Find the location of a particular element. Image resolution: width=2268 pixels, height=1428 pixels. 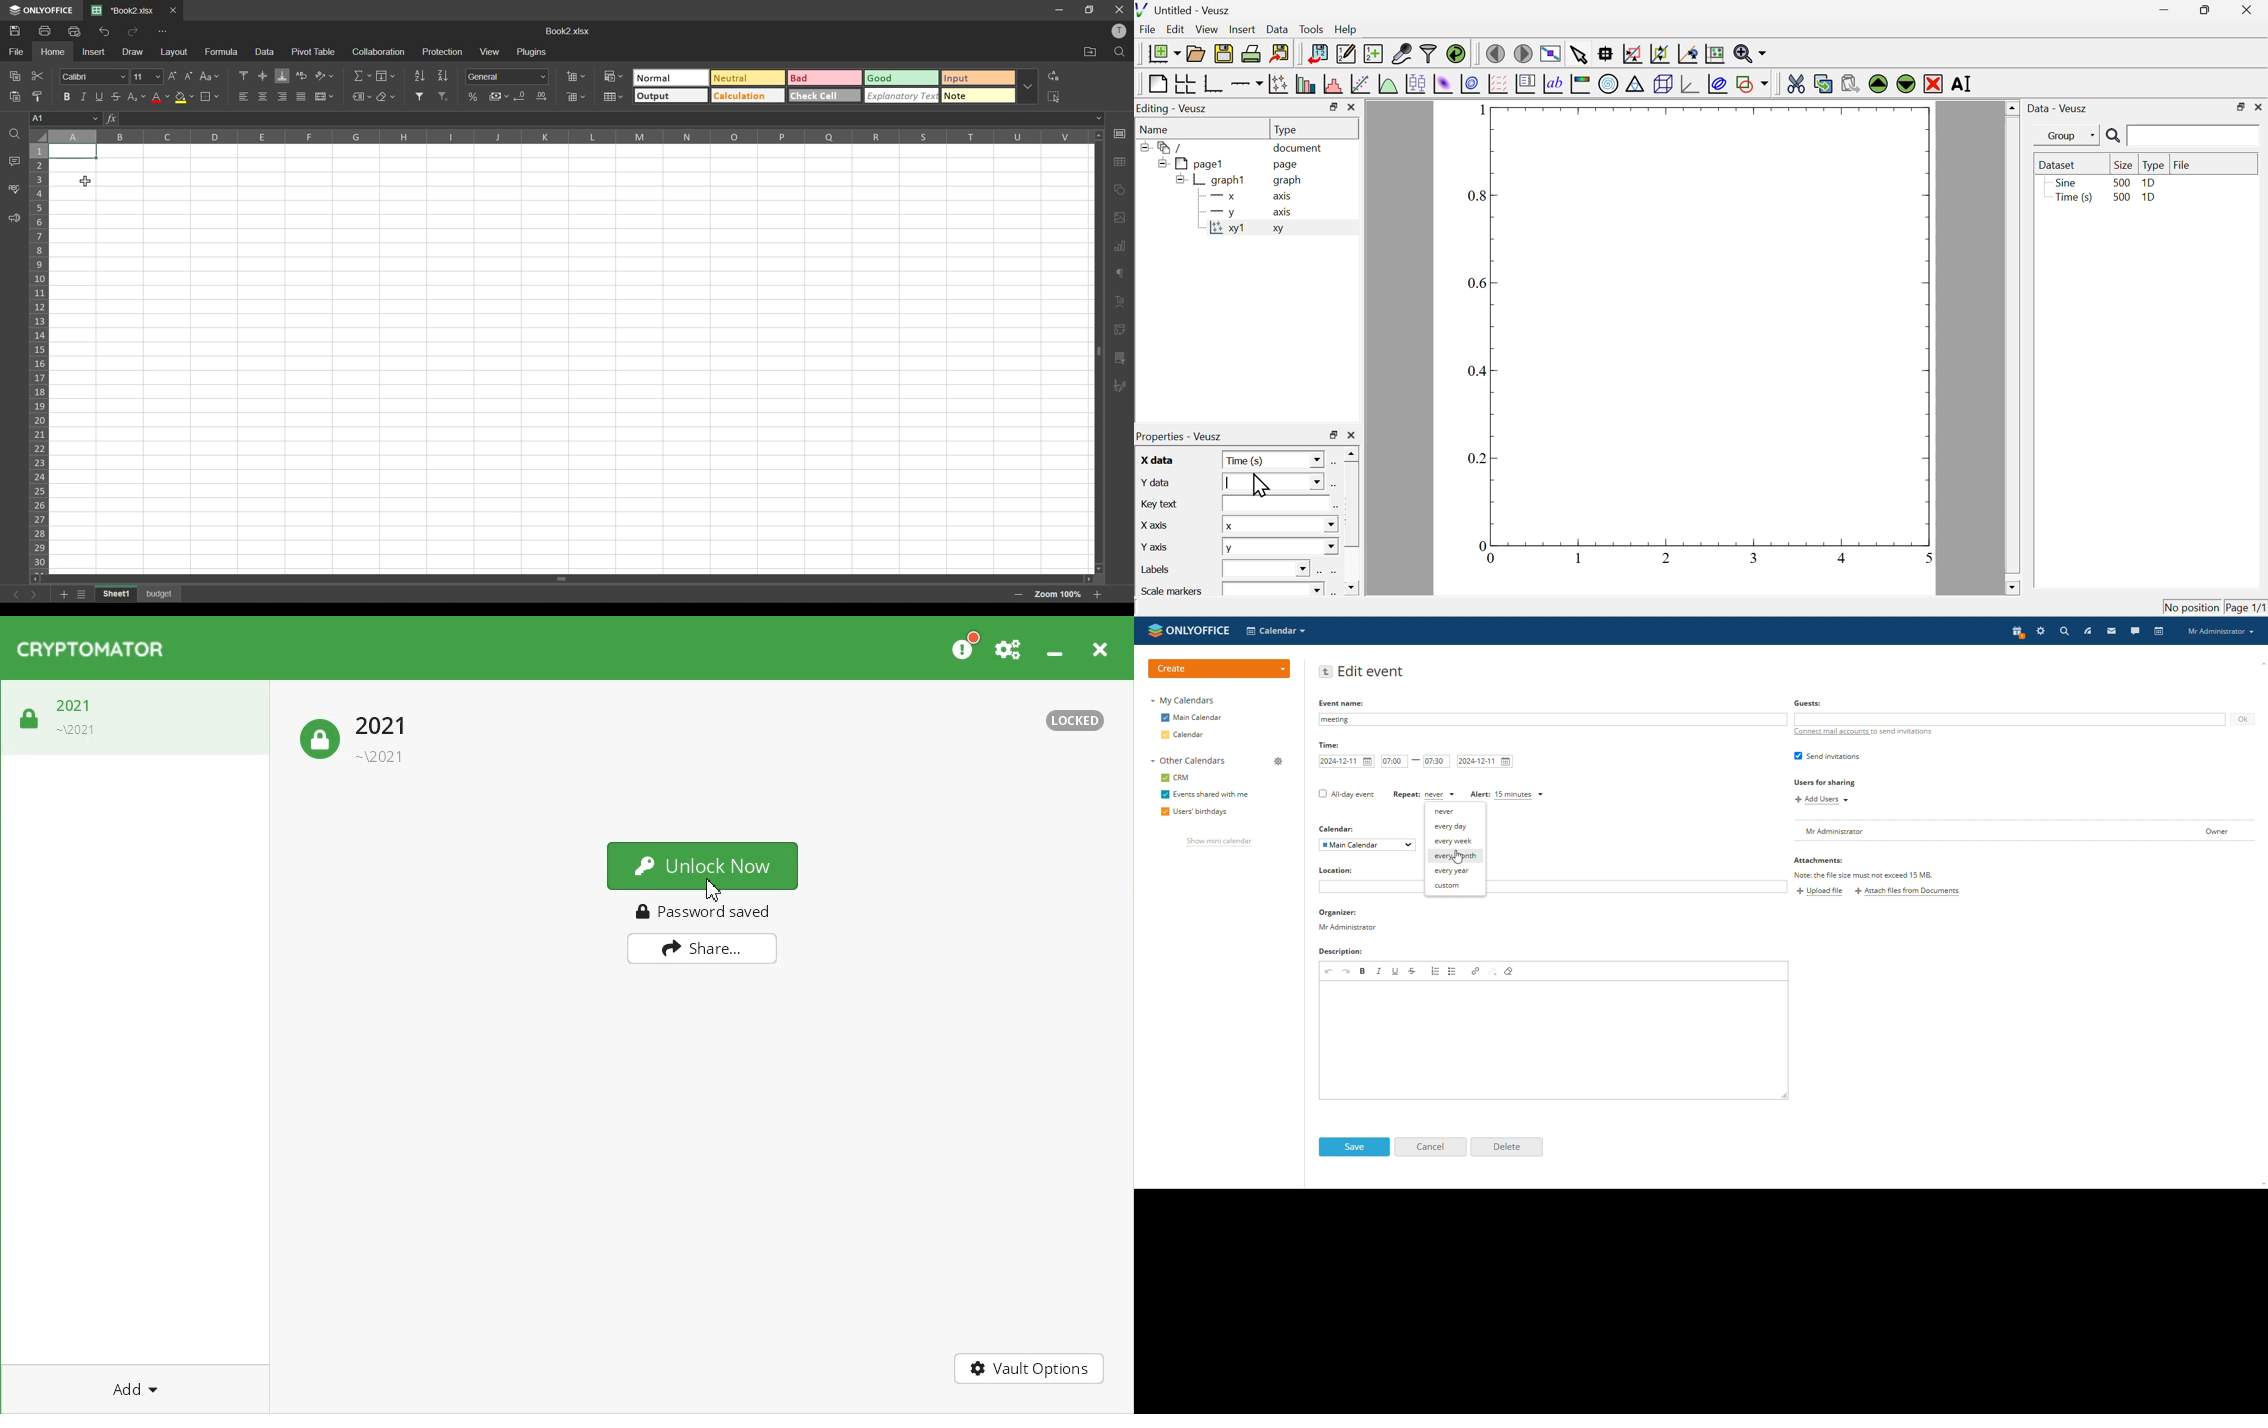

data is located at coordinates (267, 54).